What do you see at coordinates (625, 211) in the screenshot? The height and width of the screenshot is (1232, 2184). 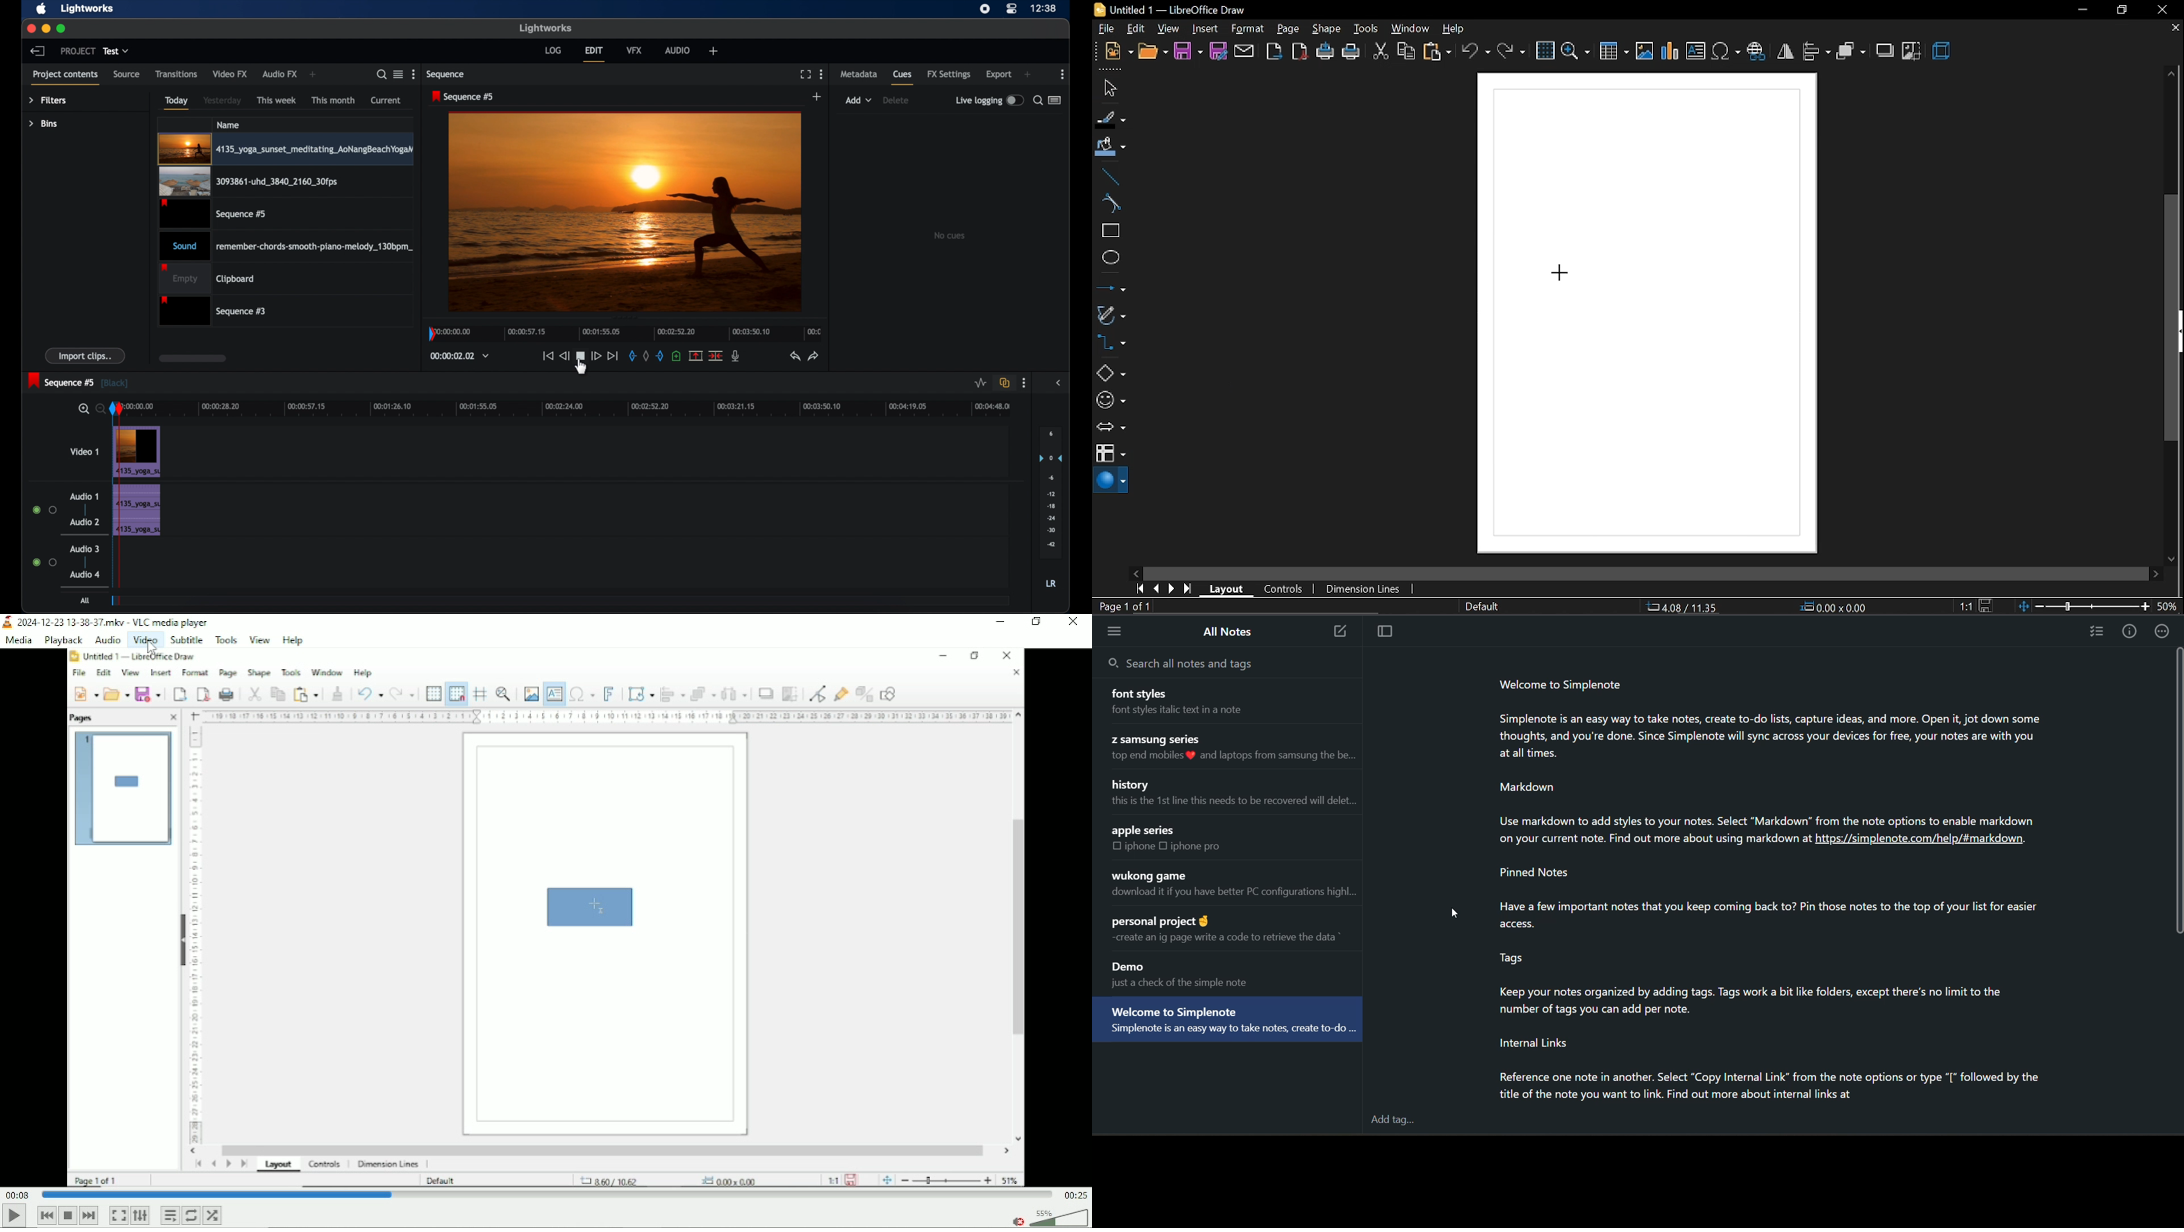 I see `video preview` at bounding box center [625, 211].